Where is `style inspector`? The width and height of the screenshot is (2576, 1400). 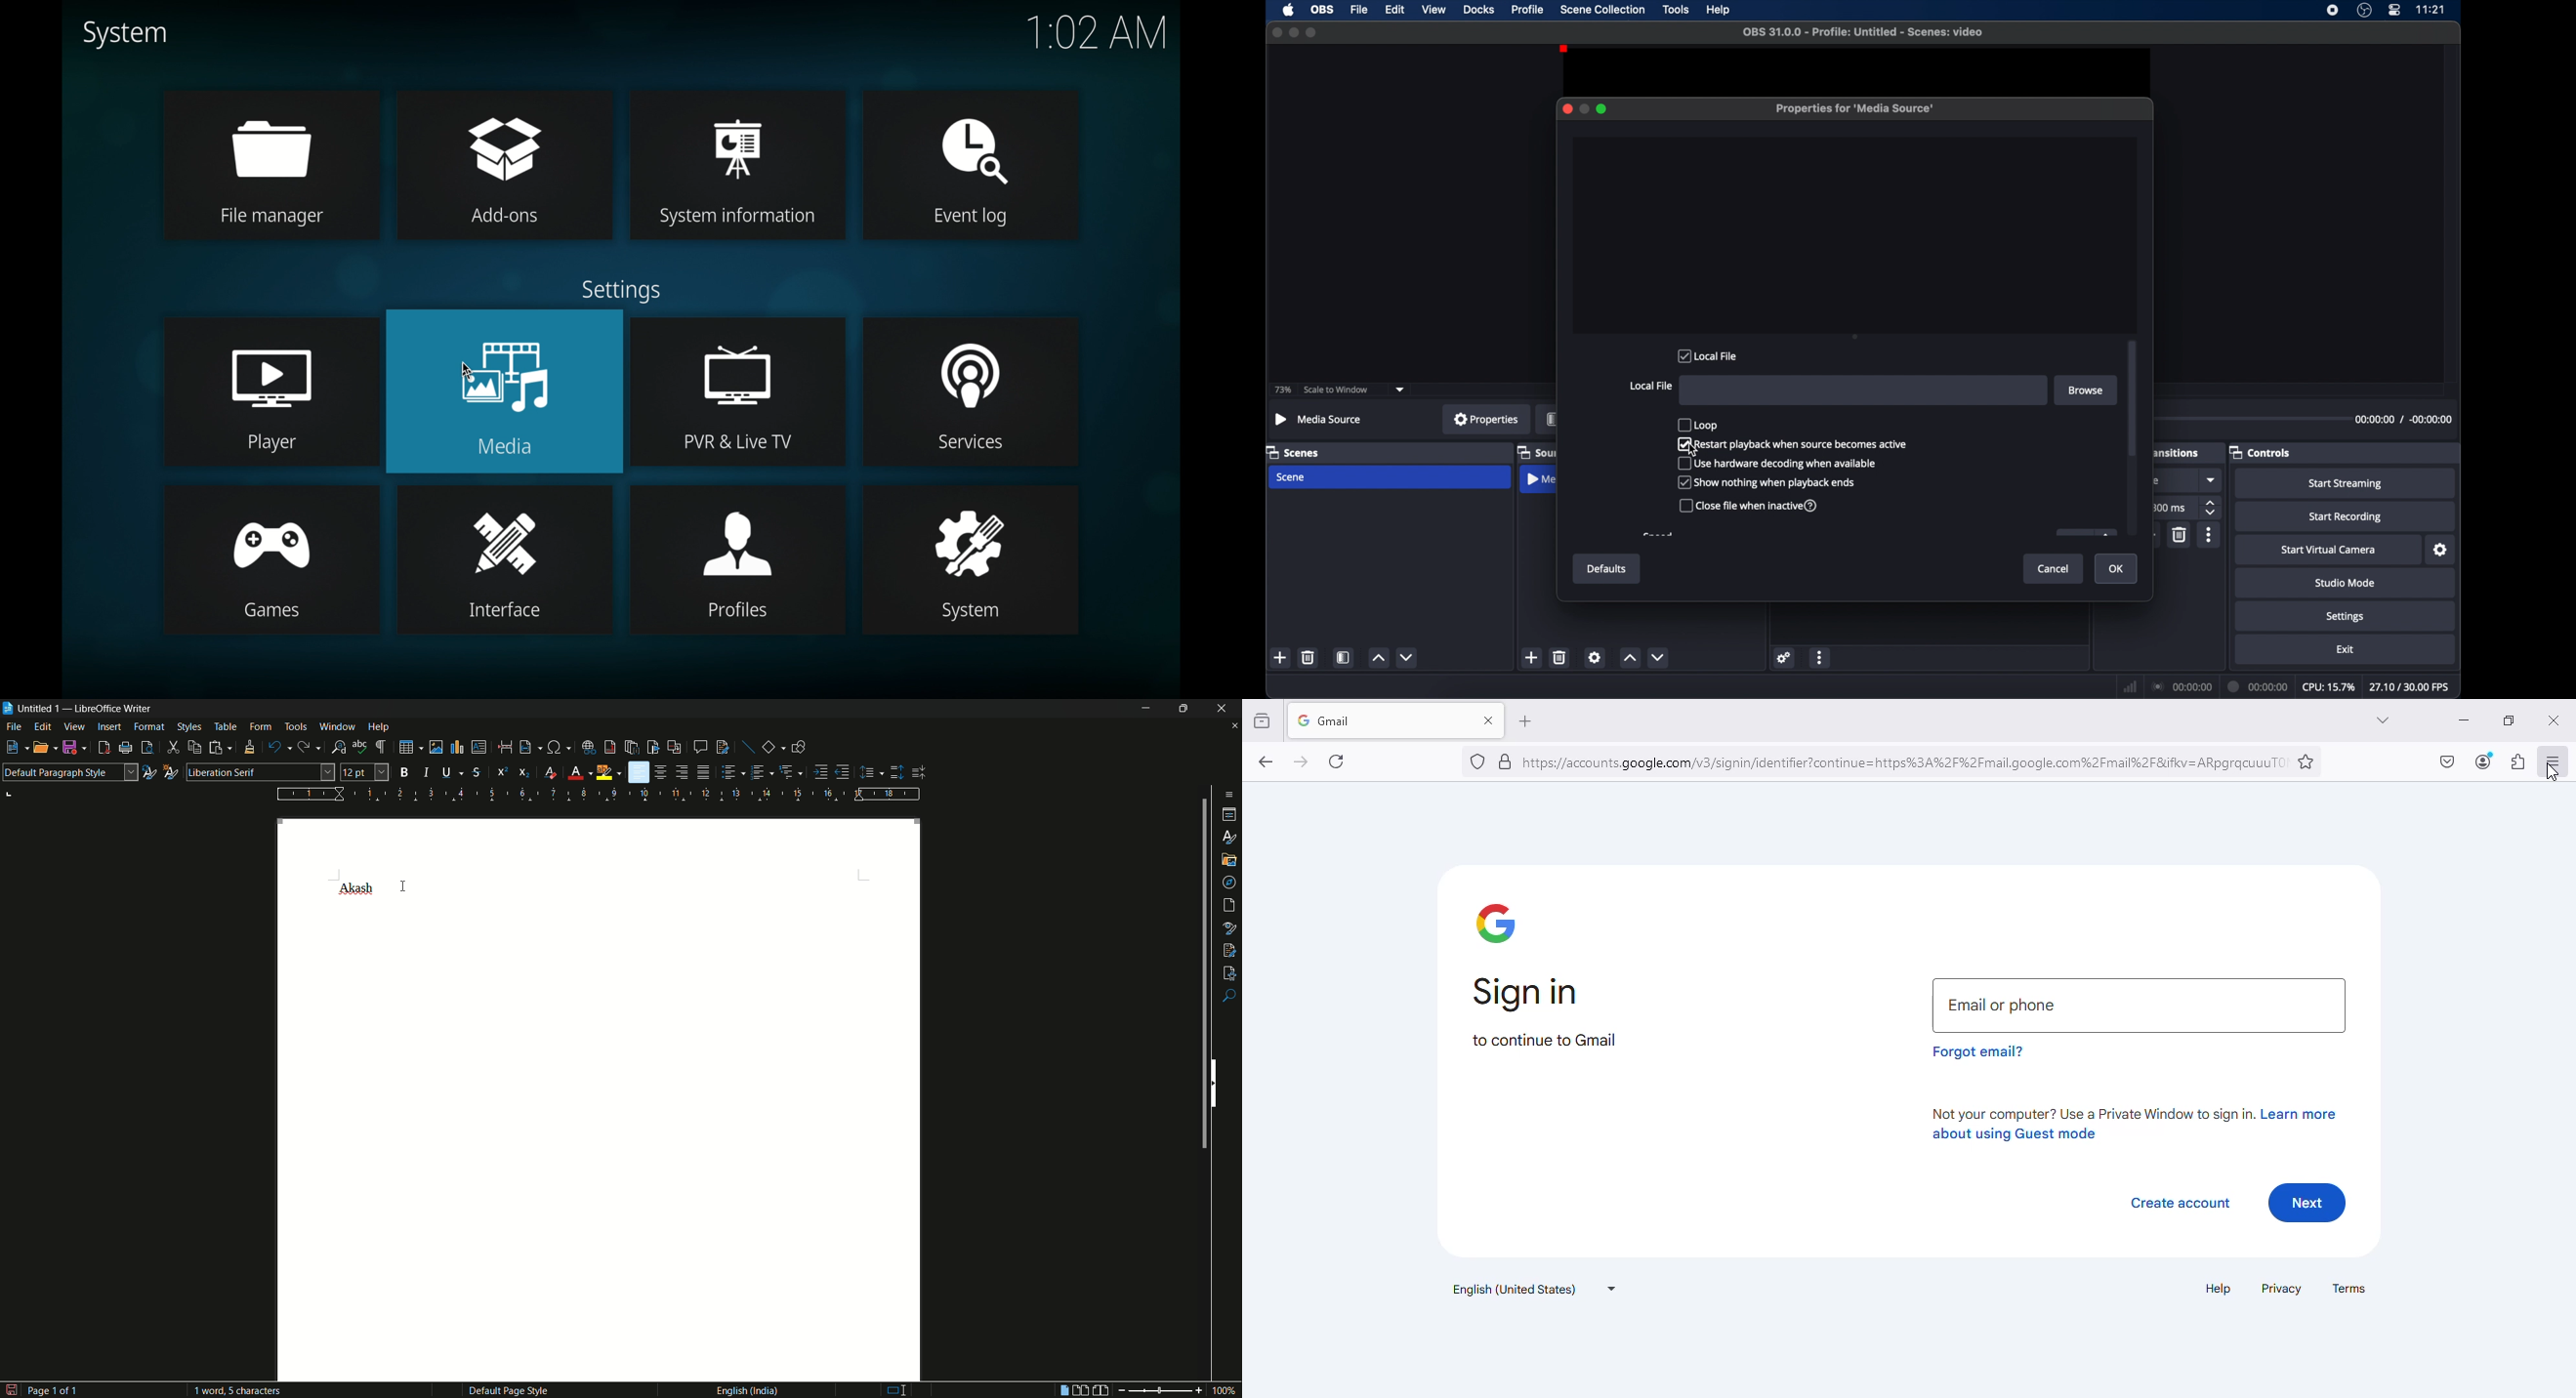
style inspector is located at coordinates (1231, 927).